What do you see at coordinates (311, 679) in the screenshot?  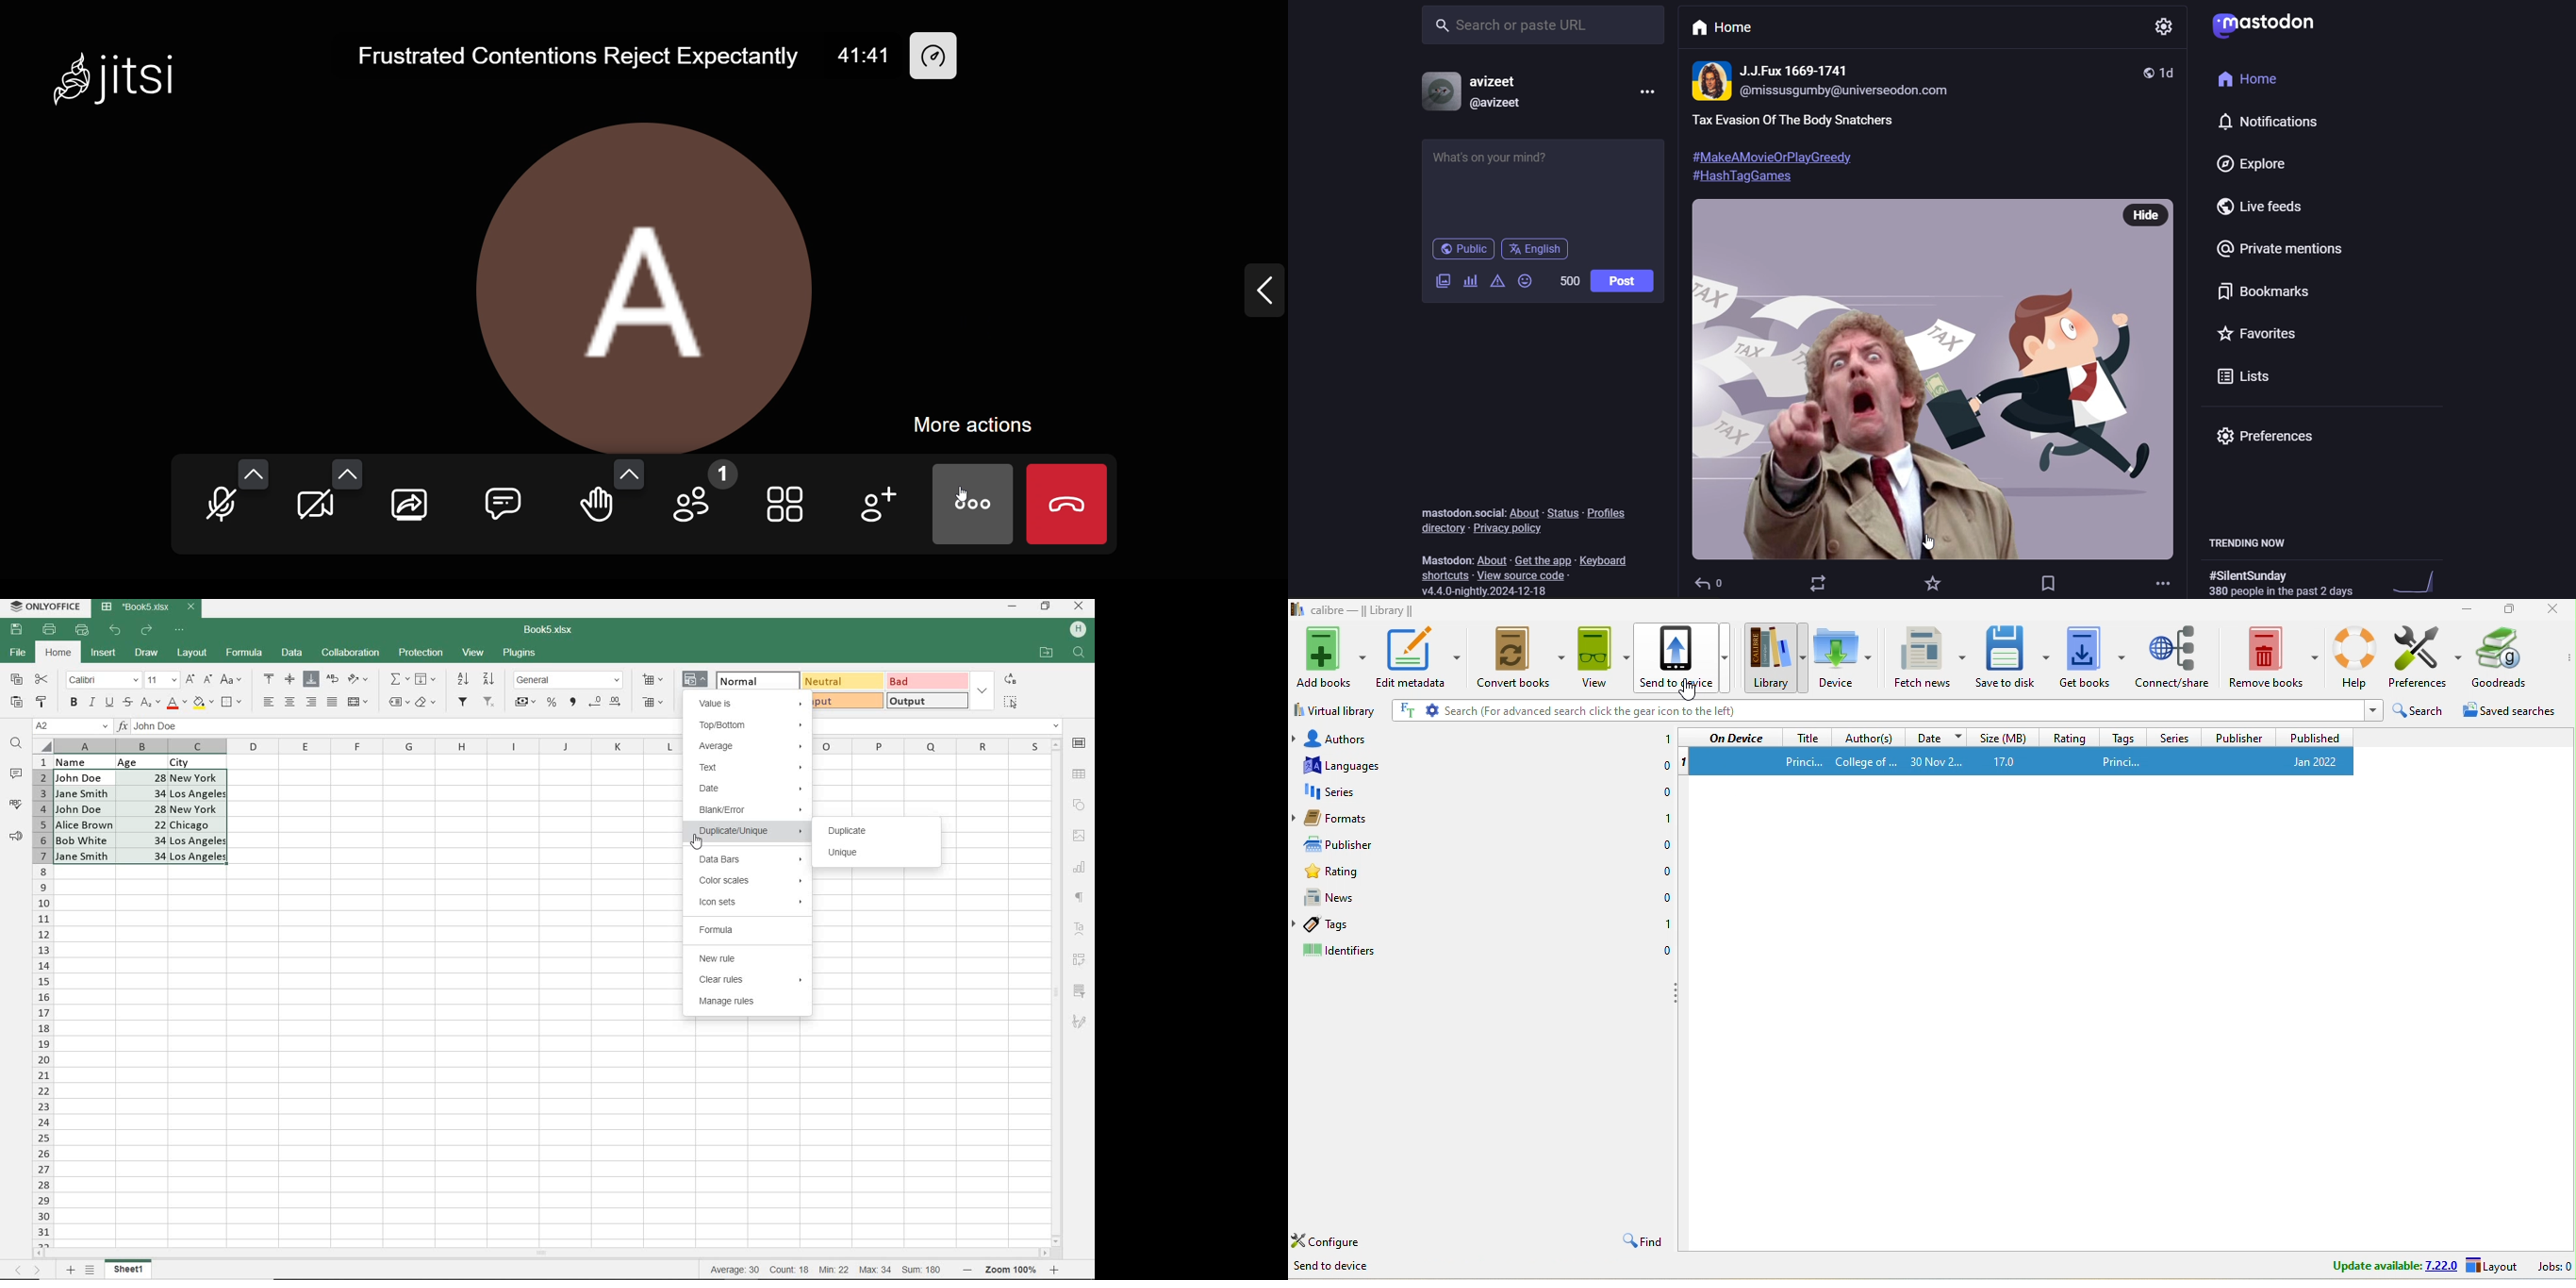 I see `ALIGN BOTTOM` at bounding box center [311, 679].